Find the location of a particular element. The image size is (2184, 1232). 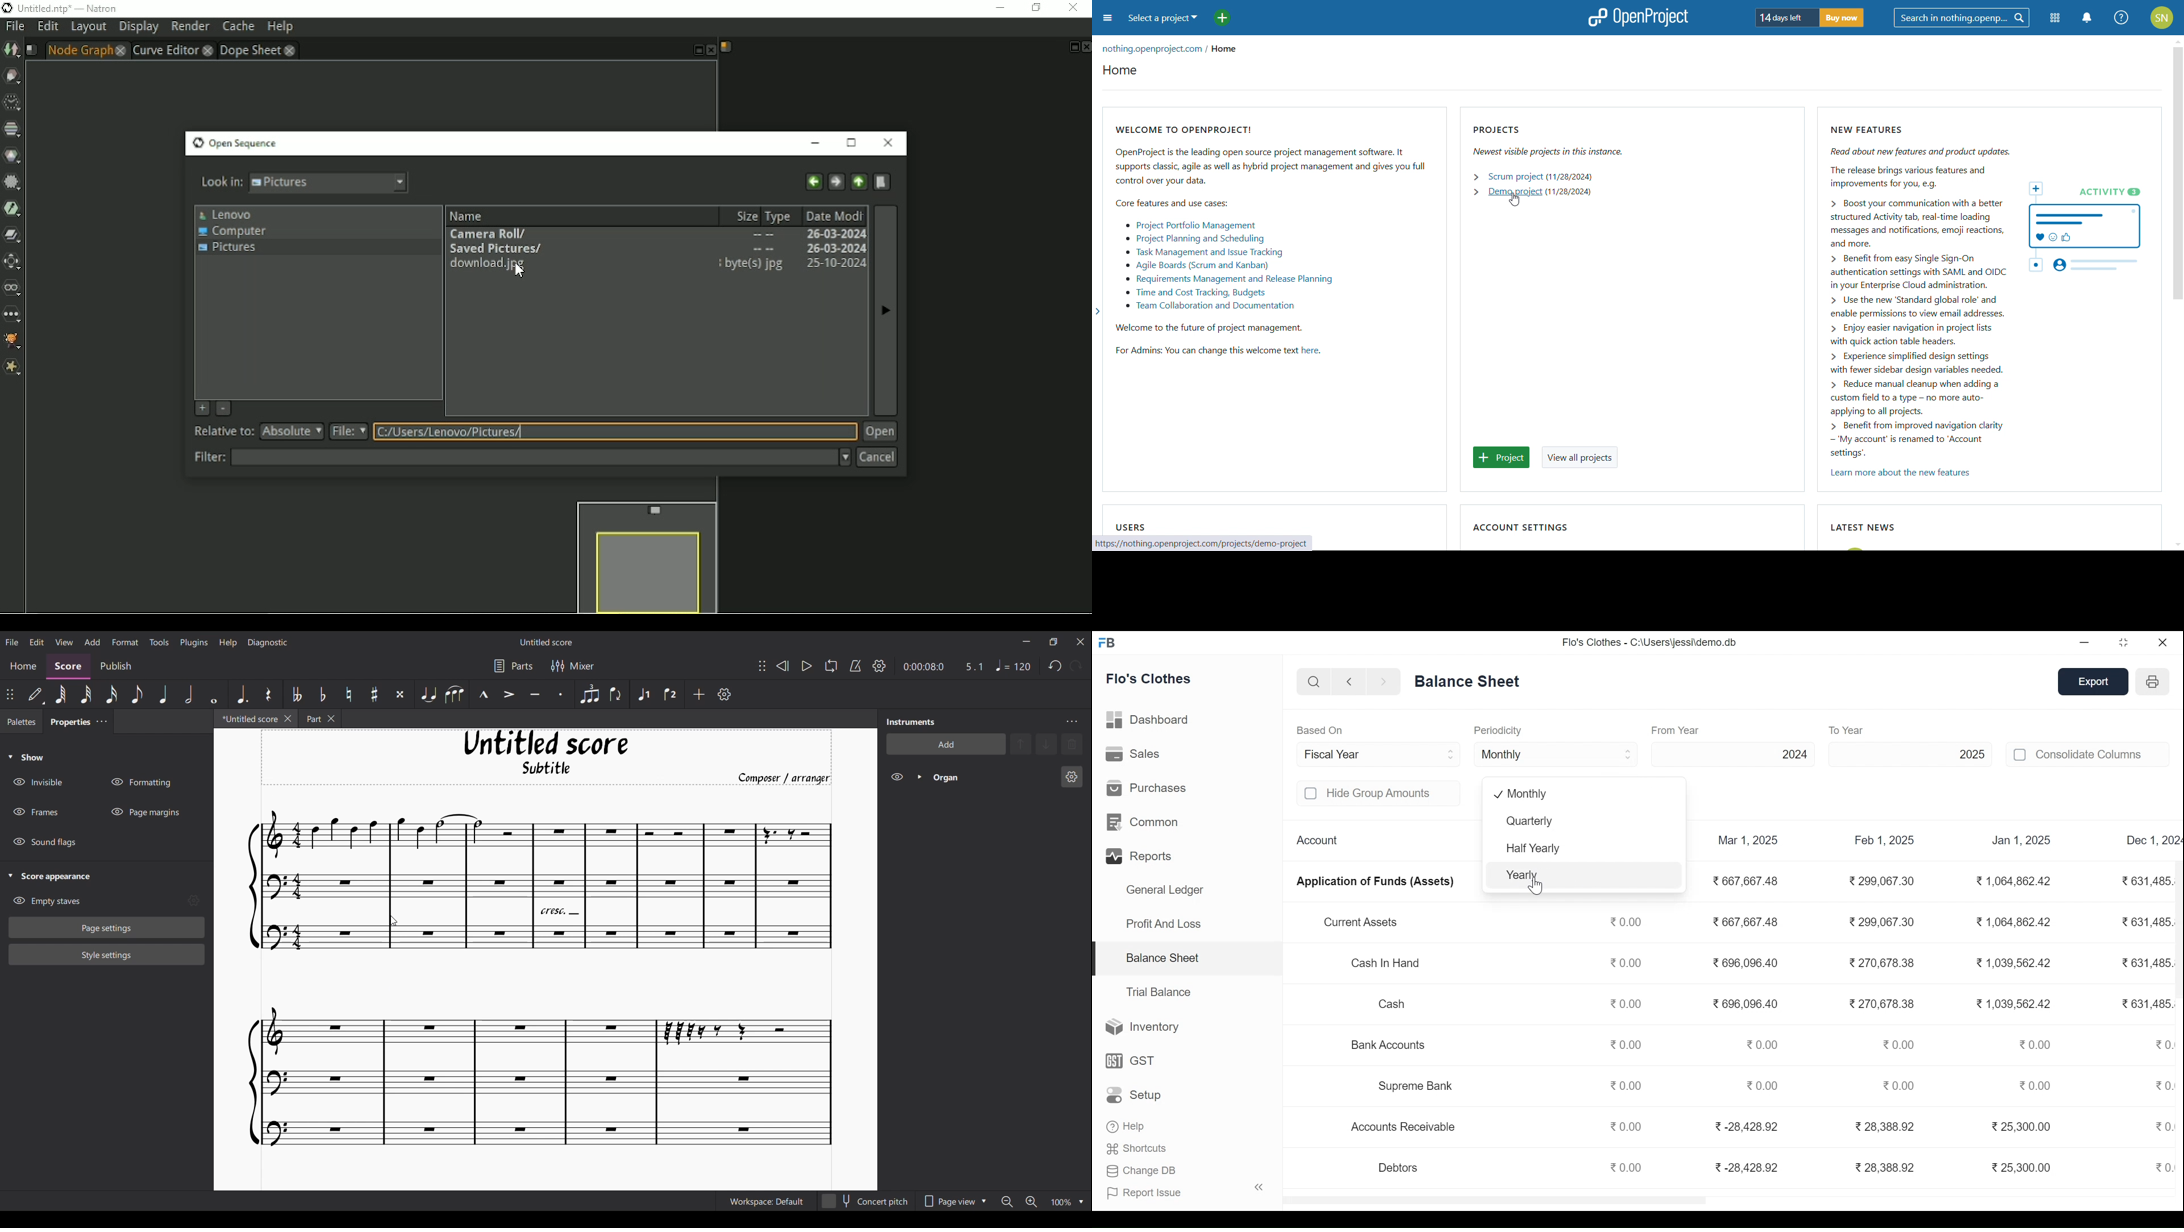

Balance Sheet is located at coordinates (1162, 957).